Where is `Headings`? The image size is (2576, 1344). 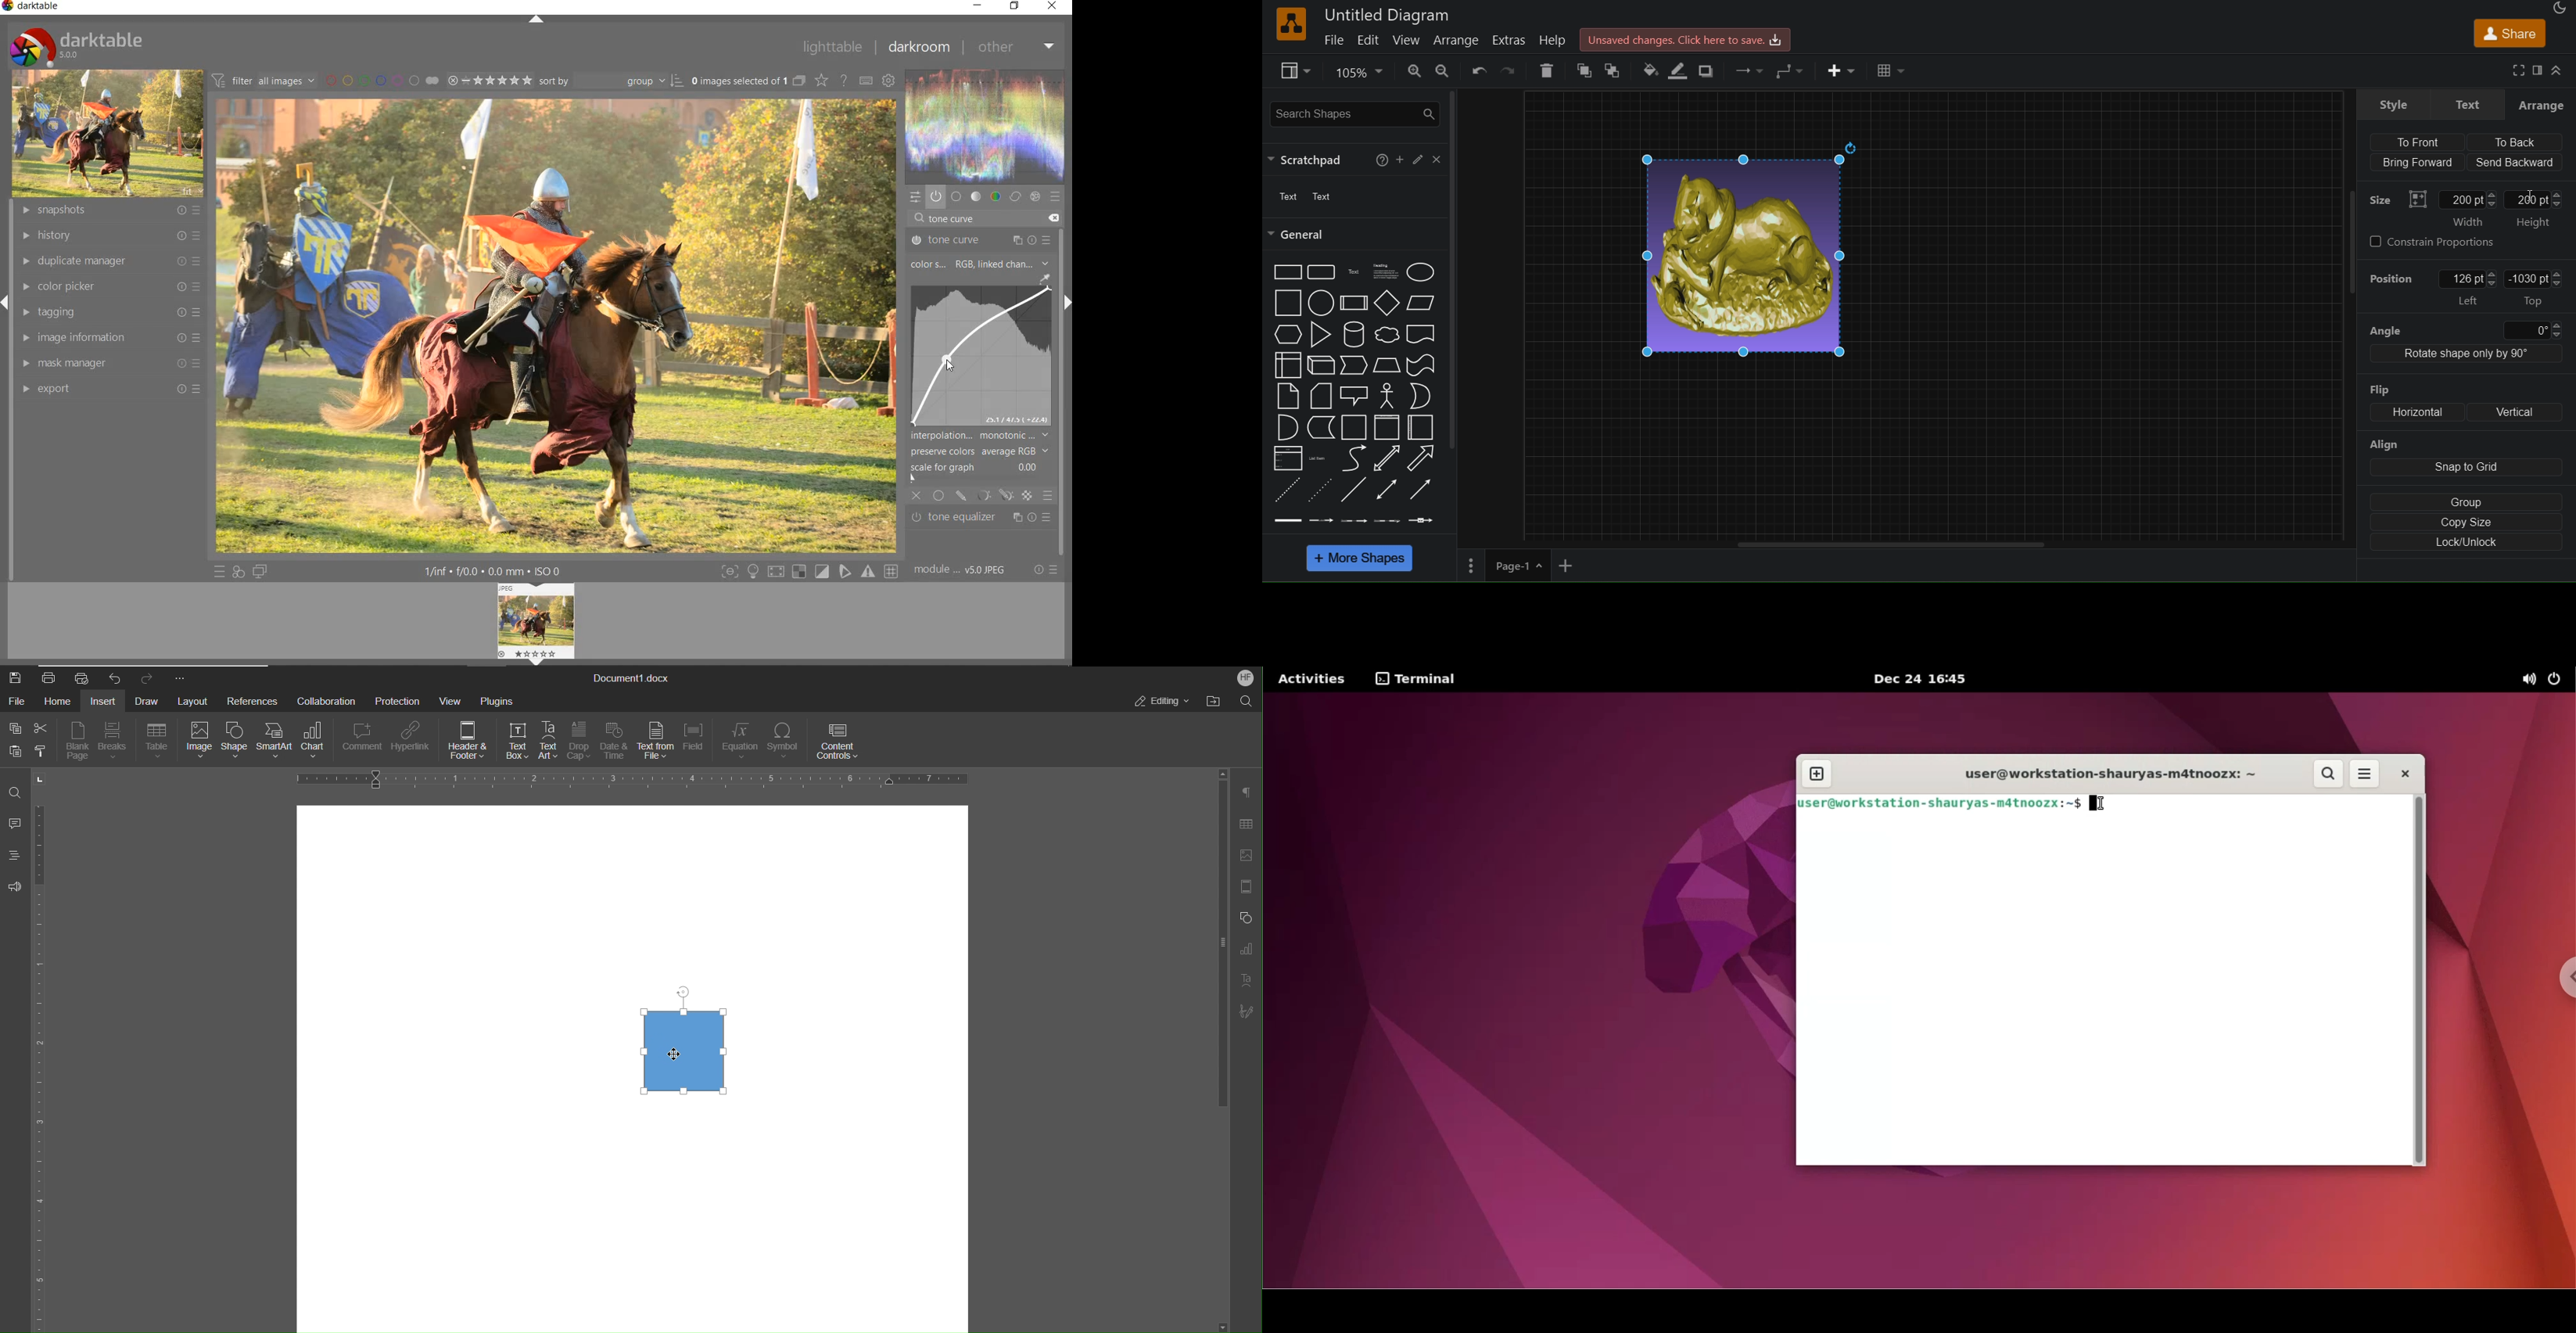
Headings is located at coordinates (16, 858).